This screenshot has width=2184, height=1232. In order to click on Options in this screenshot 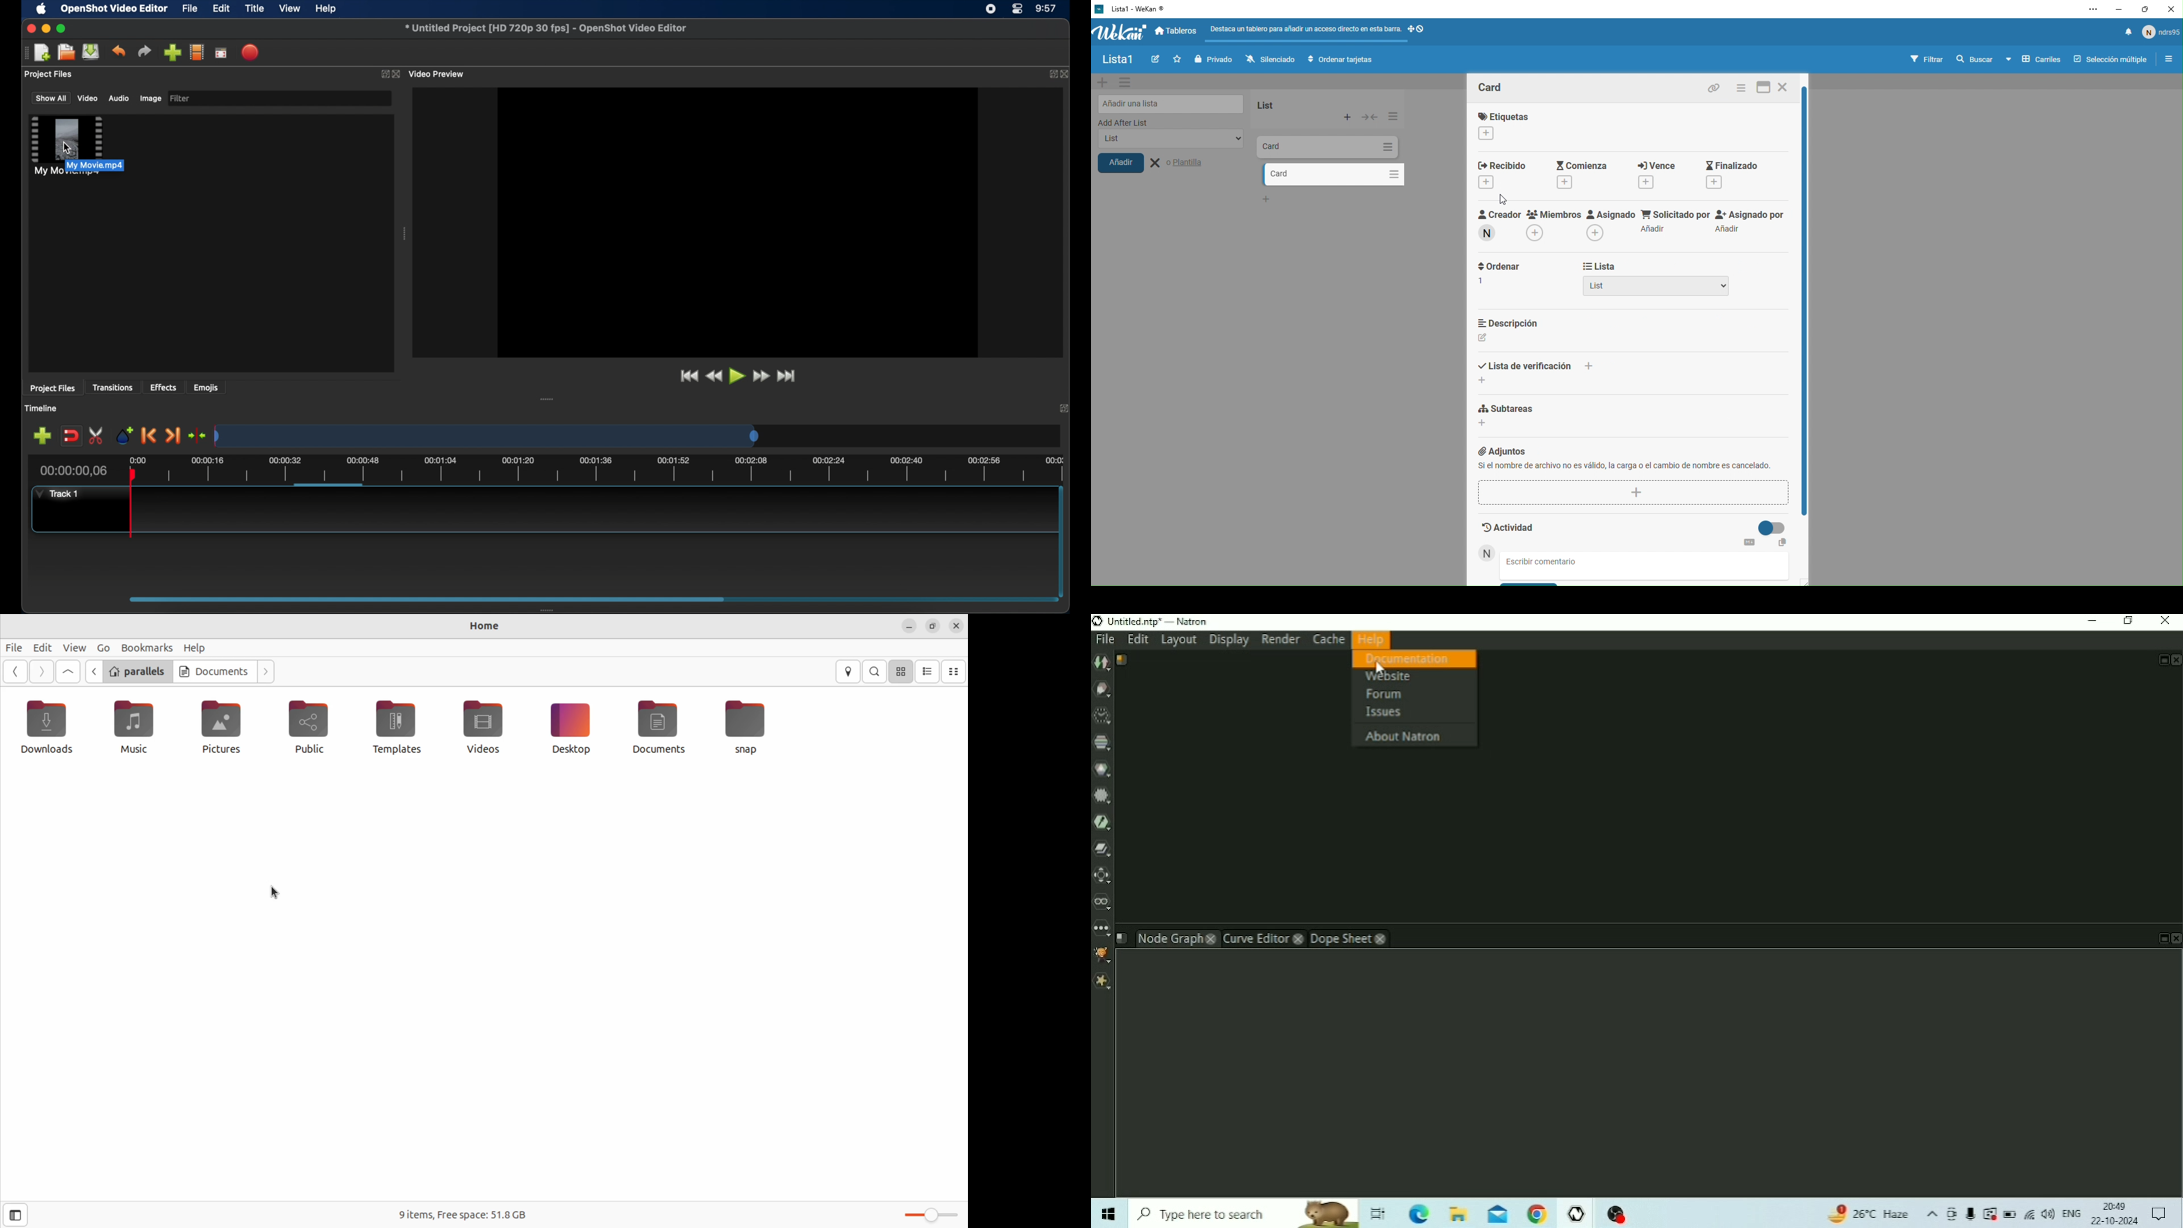, I will do `click(1386, 147)`.